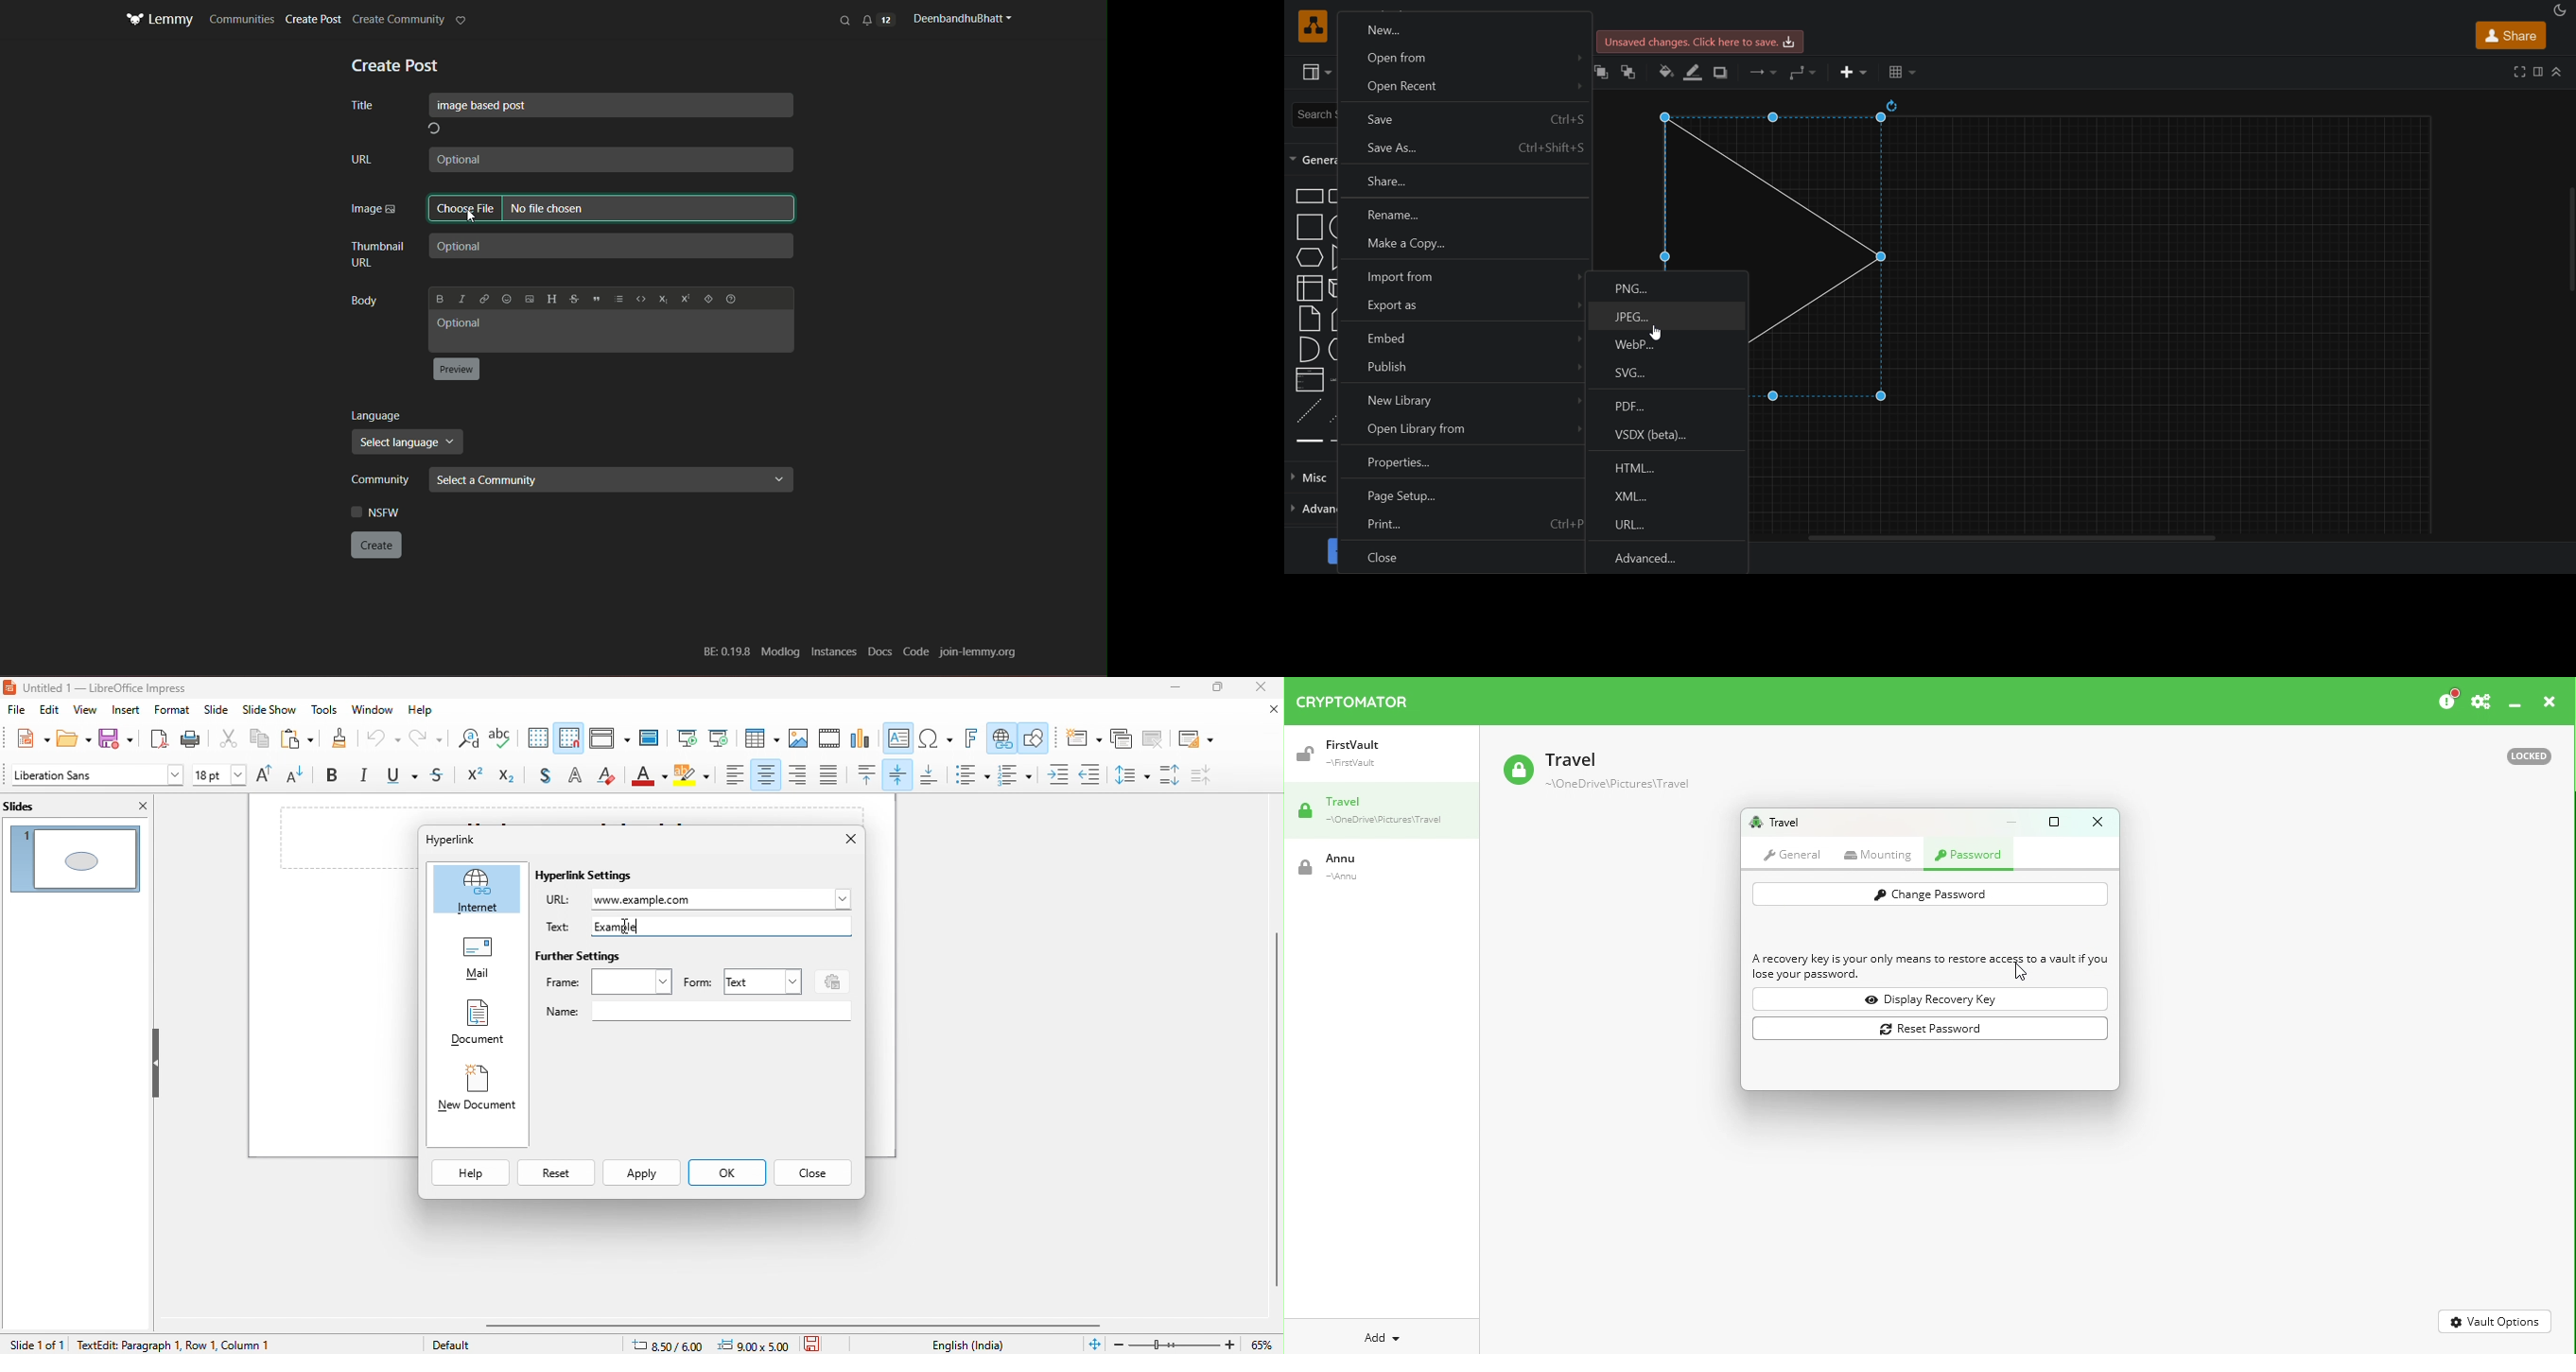 The image size is (2576, 1372). Describe the element at coordinates (598, 295) in the screenshot. I see `Quote` at that location.